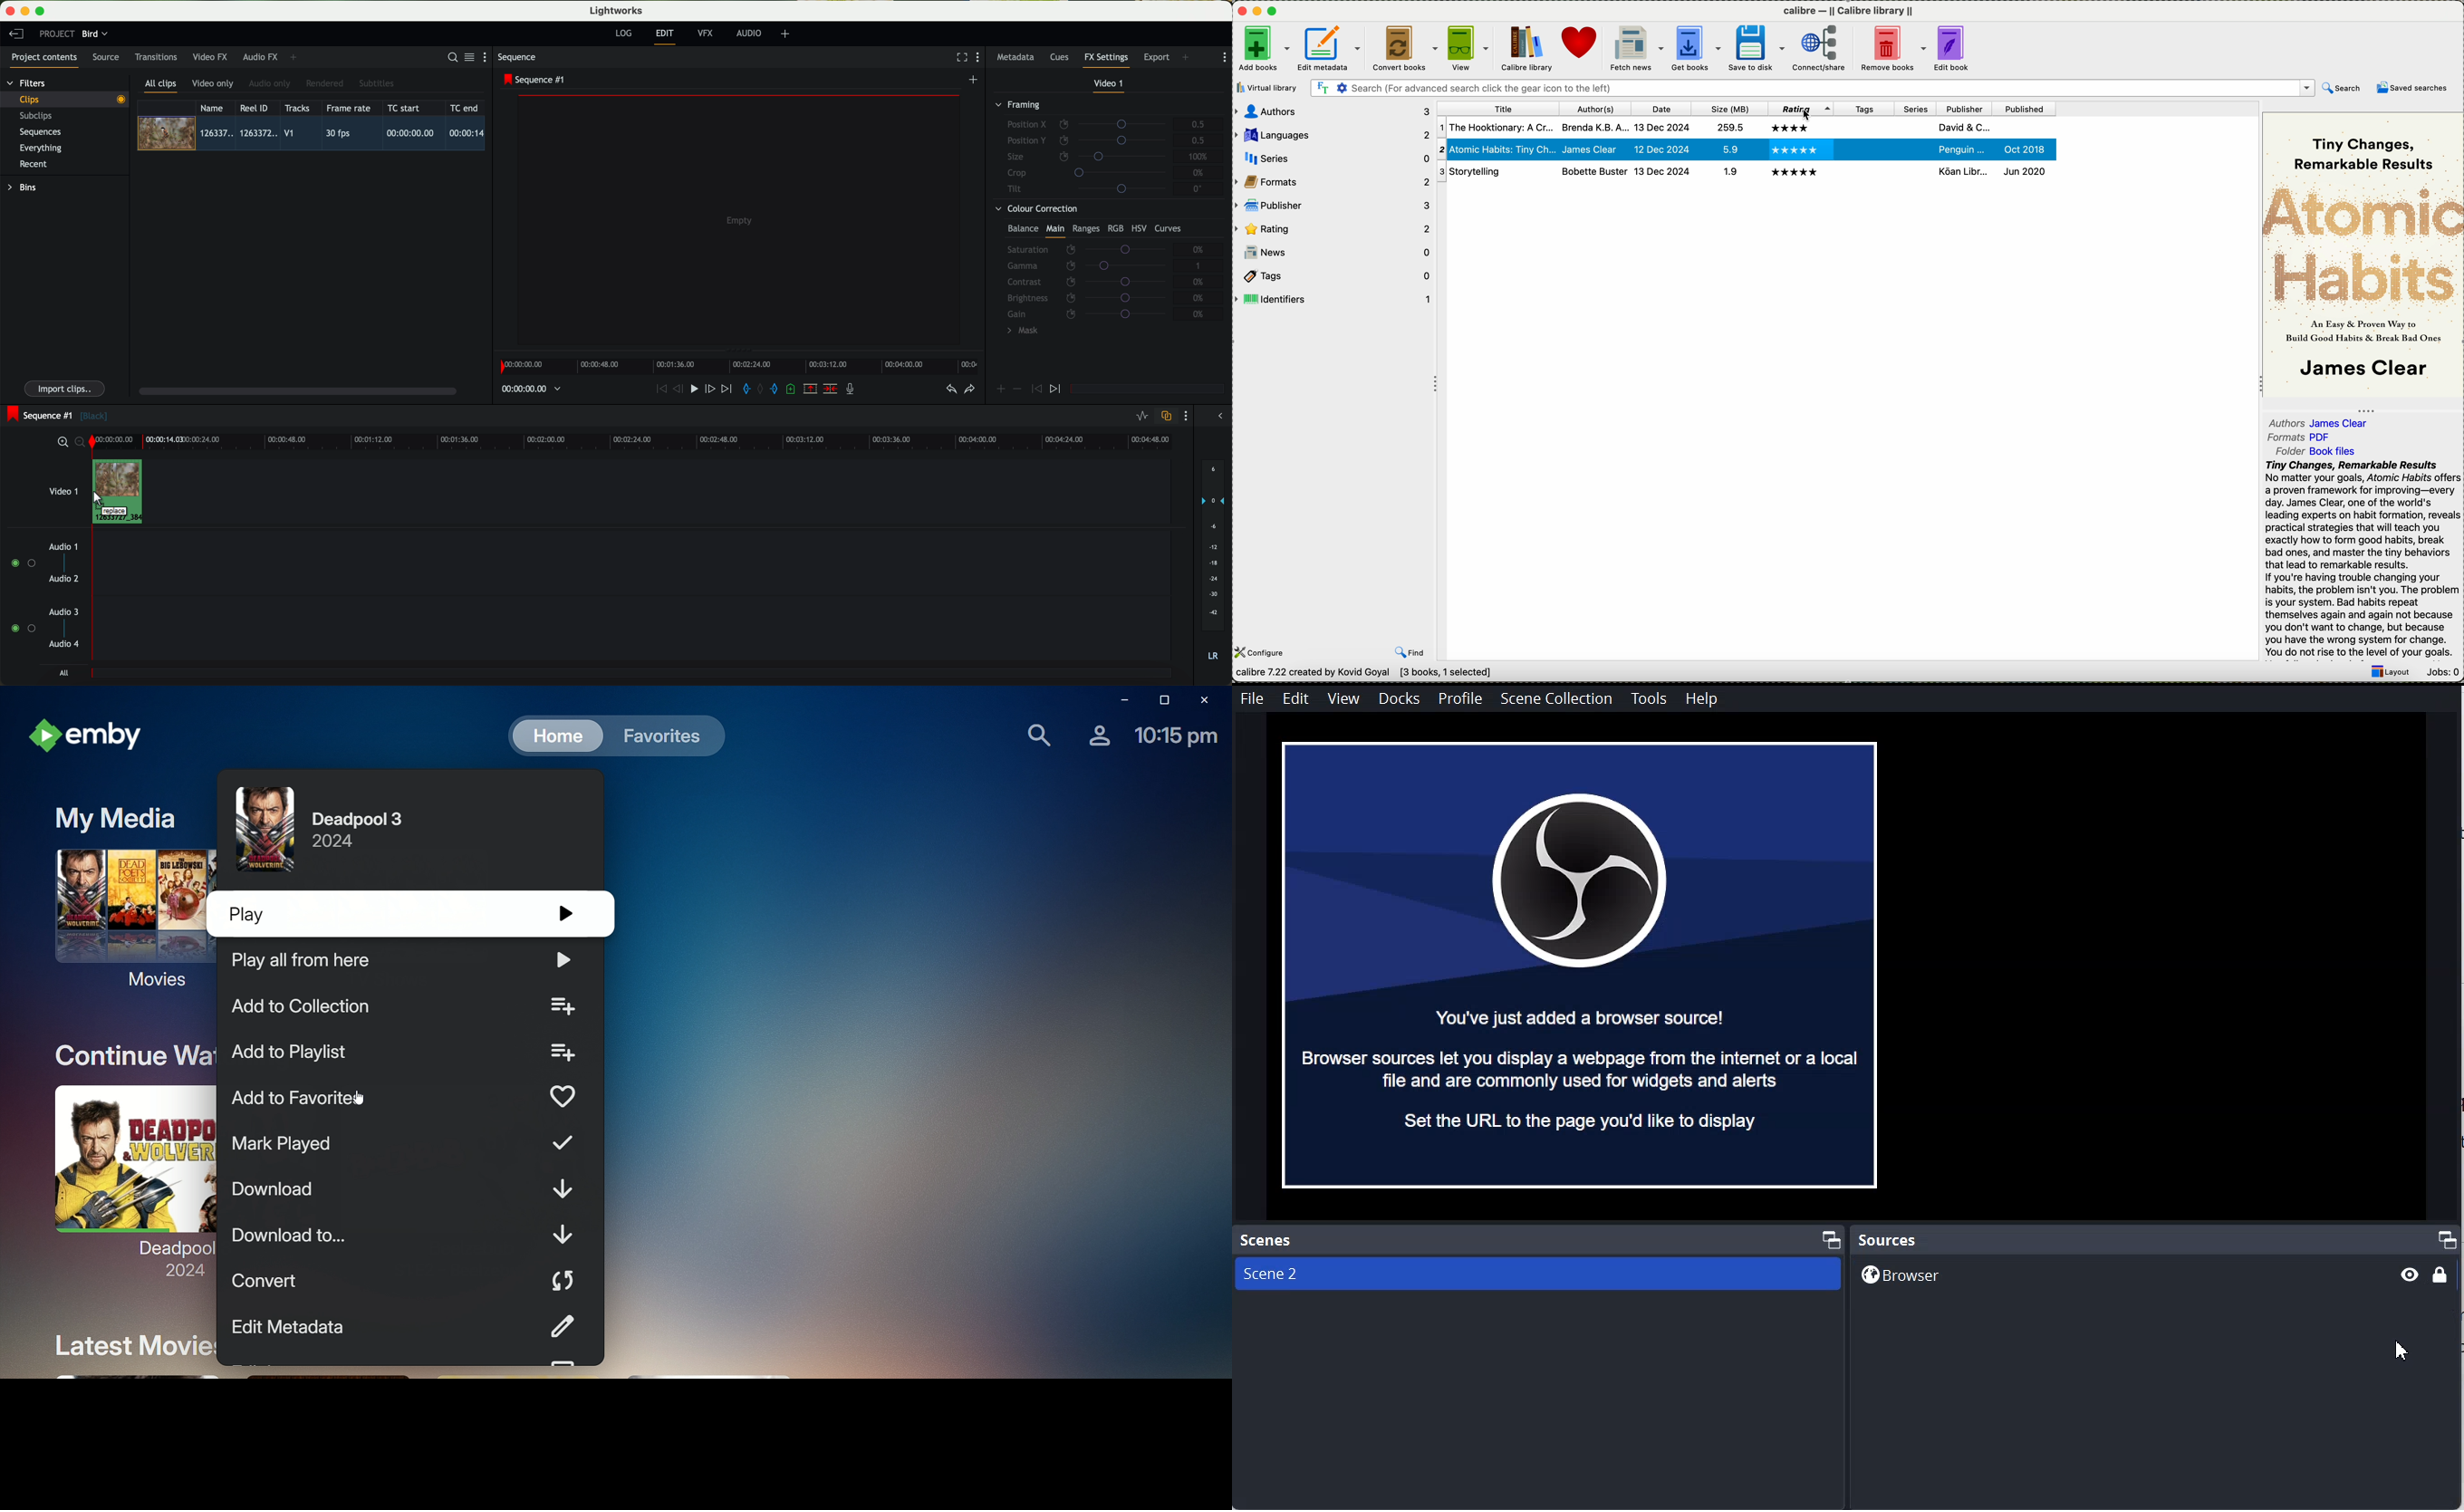  Describe the element at coordinates (1200, 157) in the screenshot. I see `100%` at that location.